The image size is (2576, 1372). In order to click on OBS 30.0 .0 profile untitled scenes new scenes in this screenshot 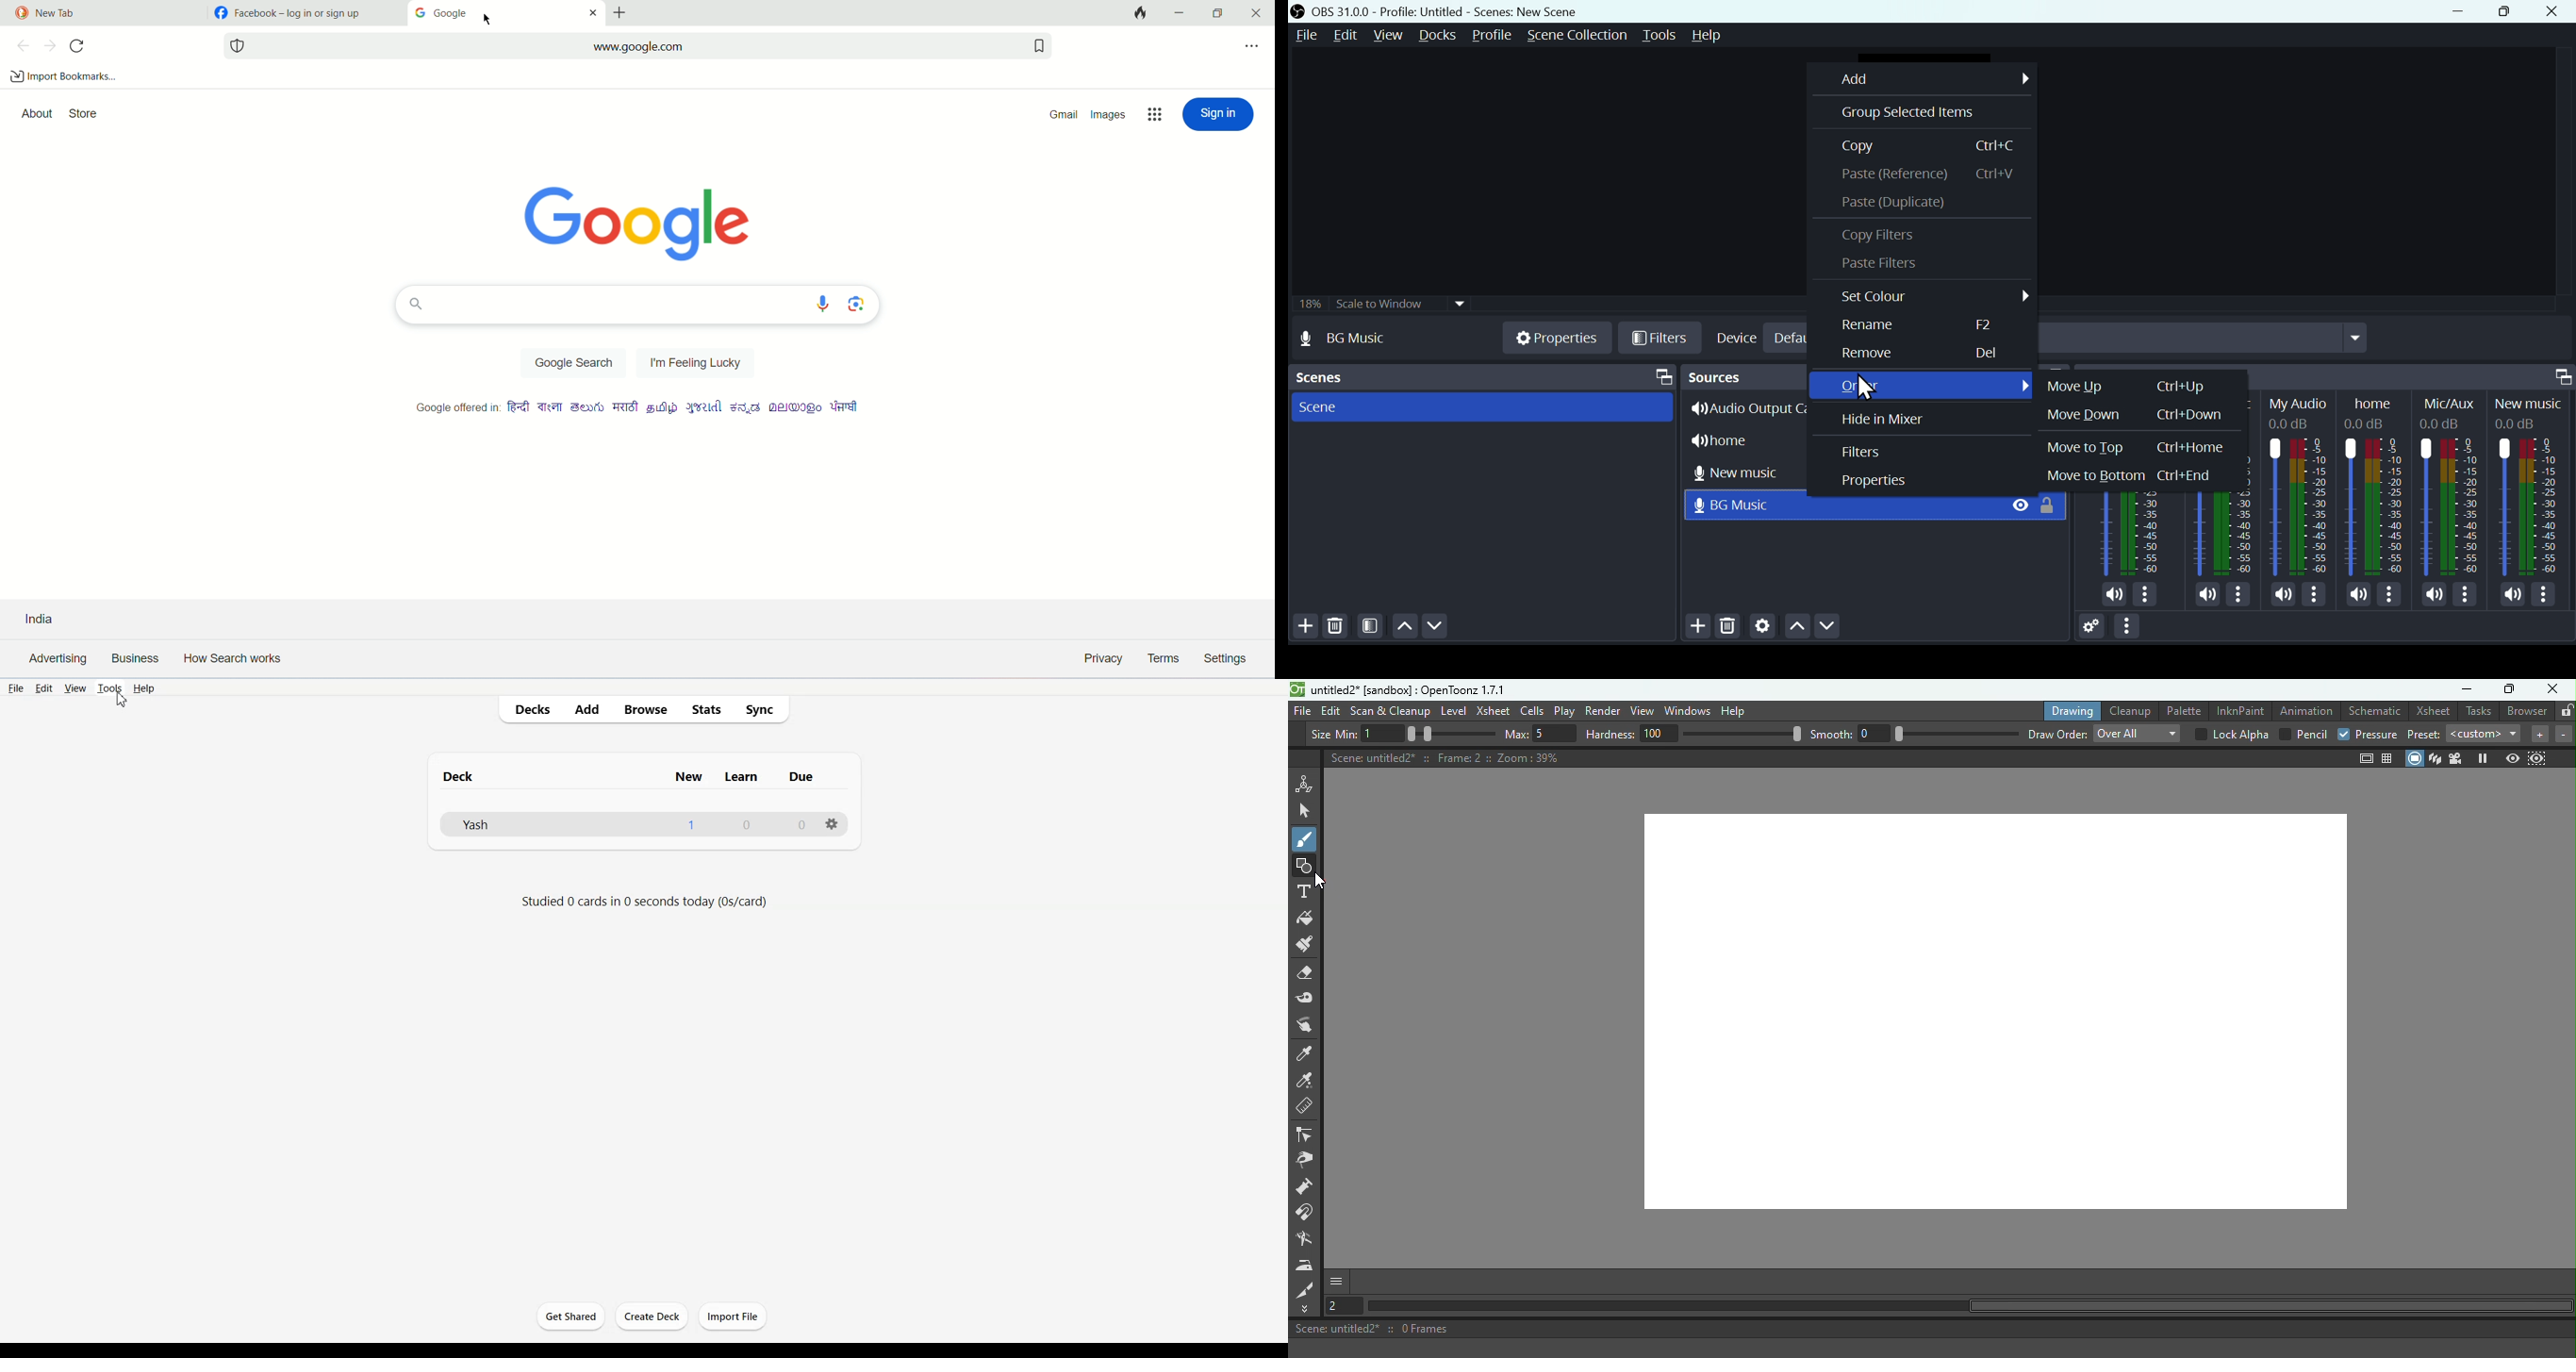, I will do `click(1460, 10)`.